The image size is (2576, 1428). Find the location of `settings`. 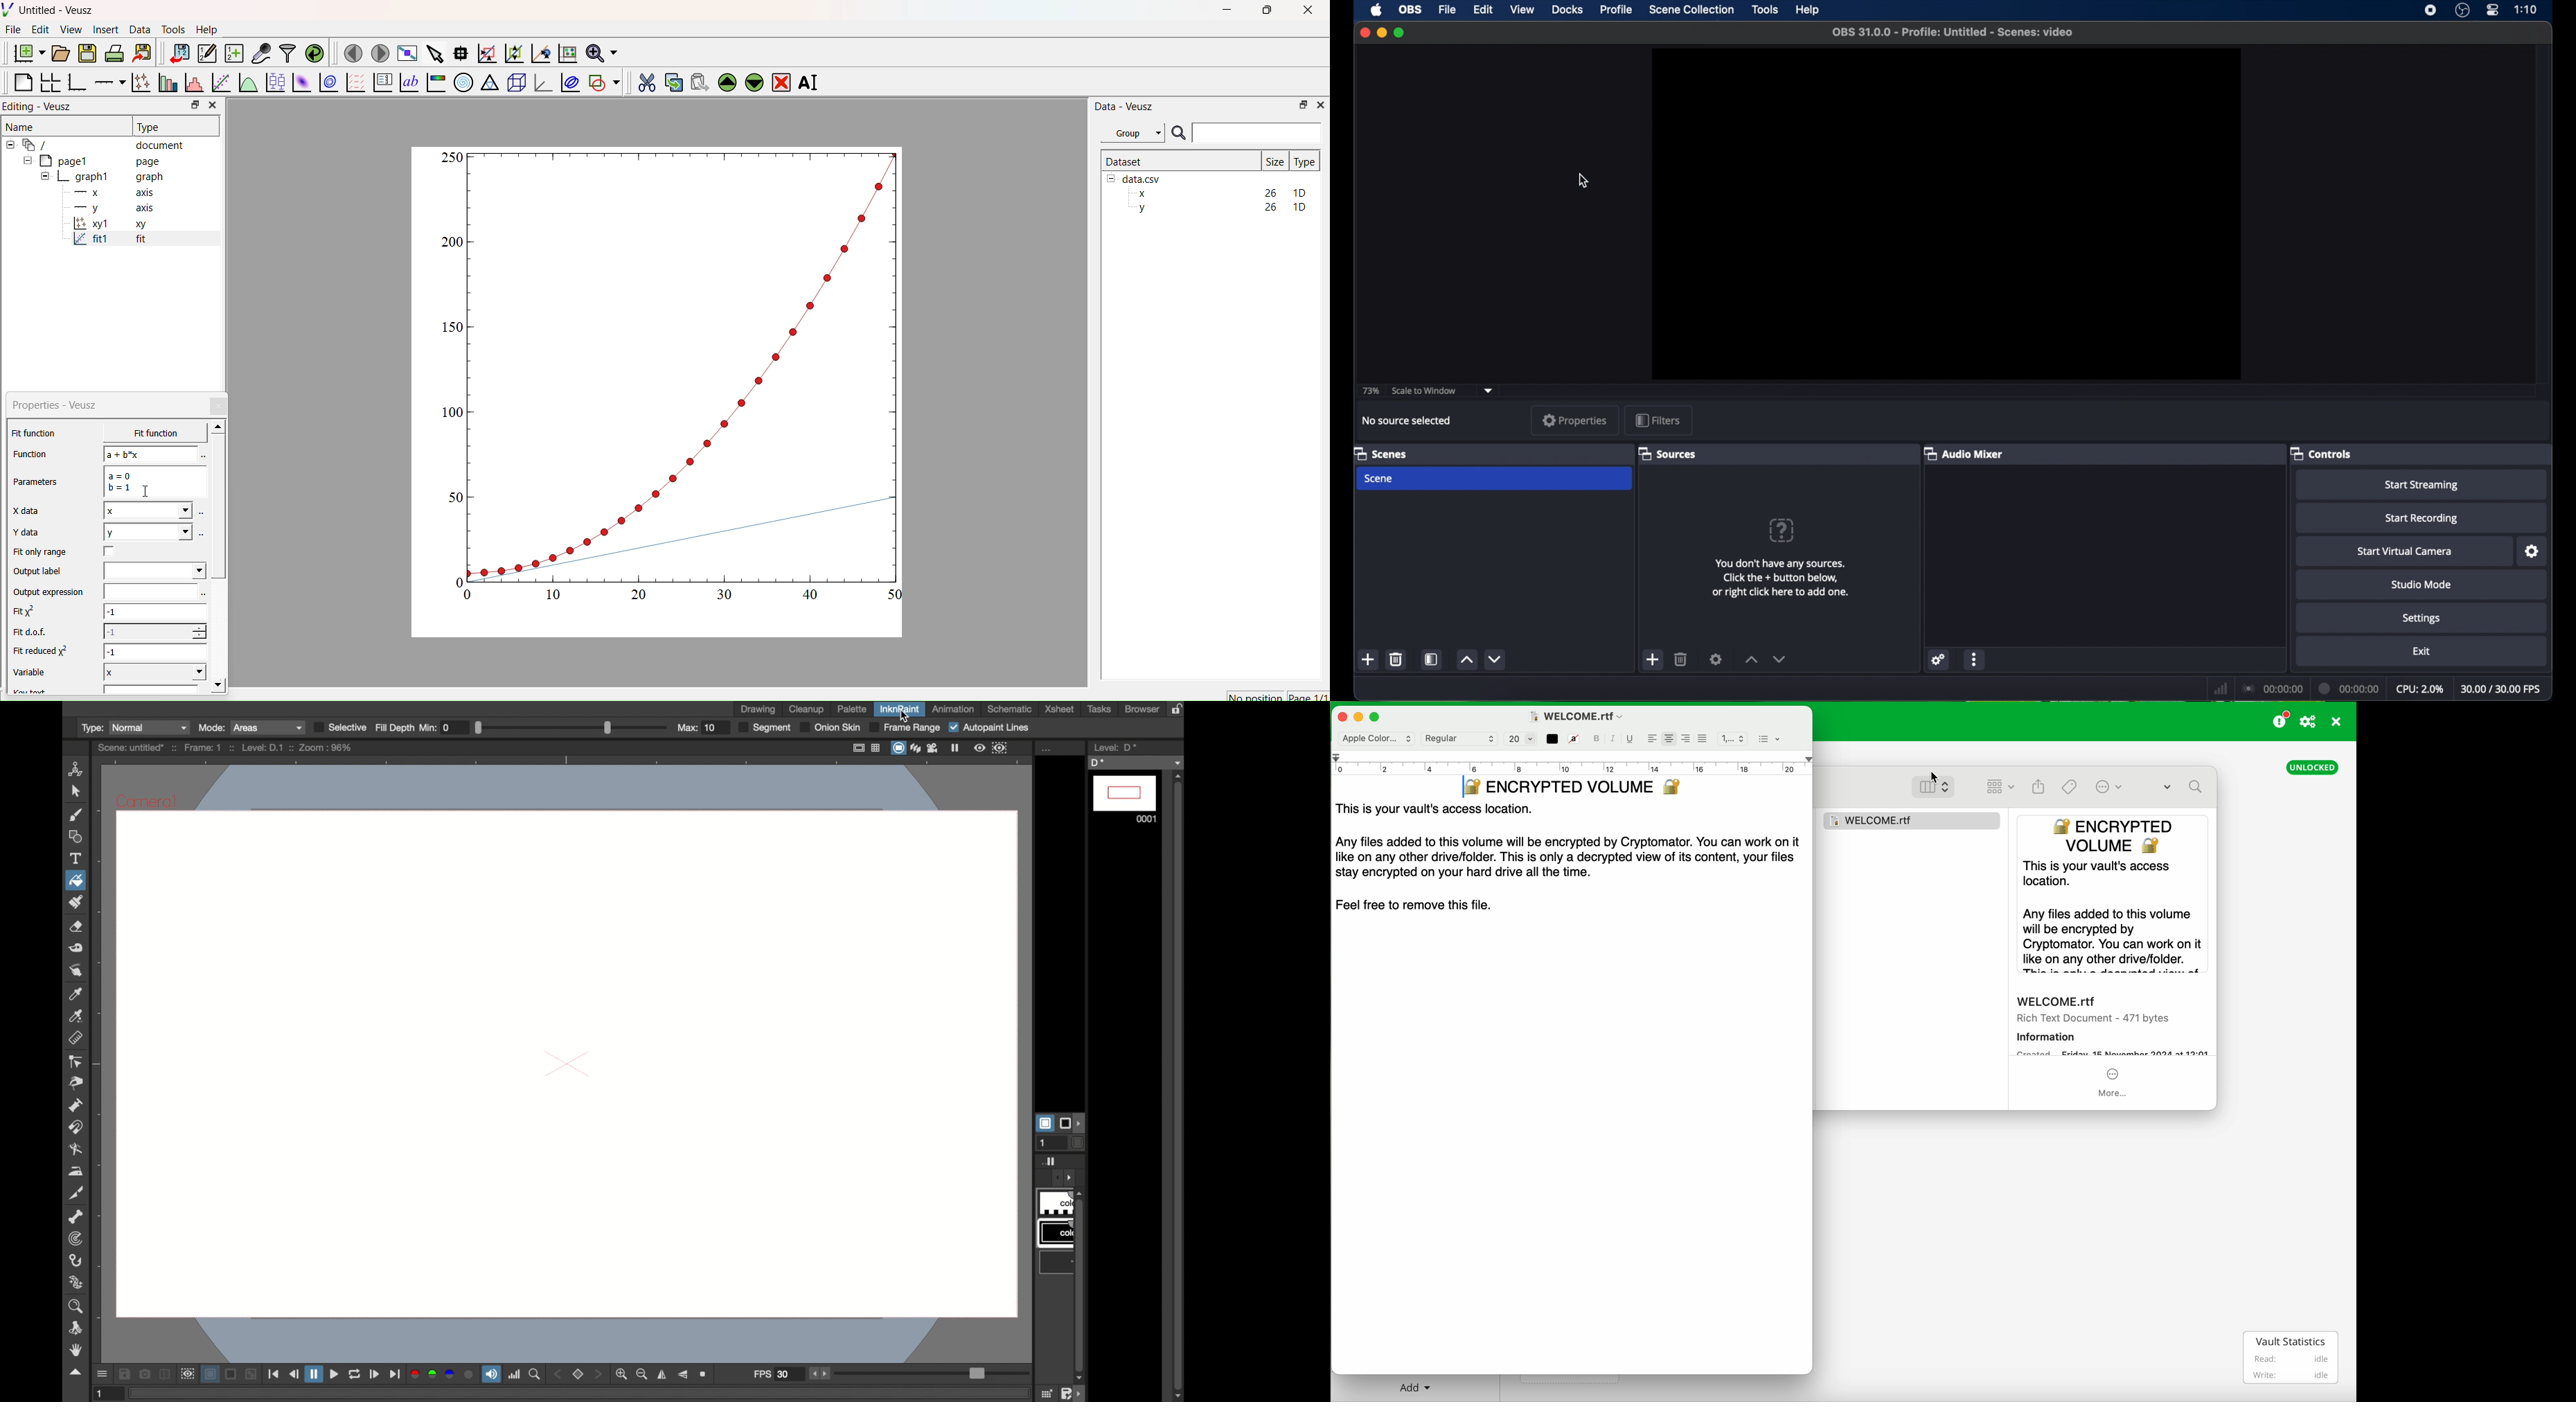

settings is located at coordinates (1715, 659).